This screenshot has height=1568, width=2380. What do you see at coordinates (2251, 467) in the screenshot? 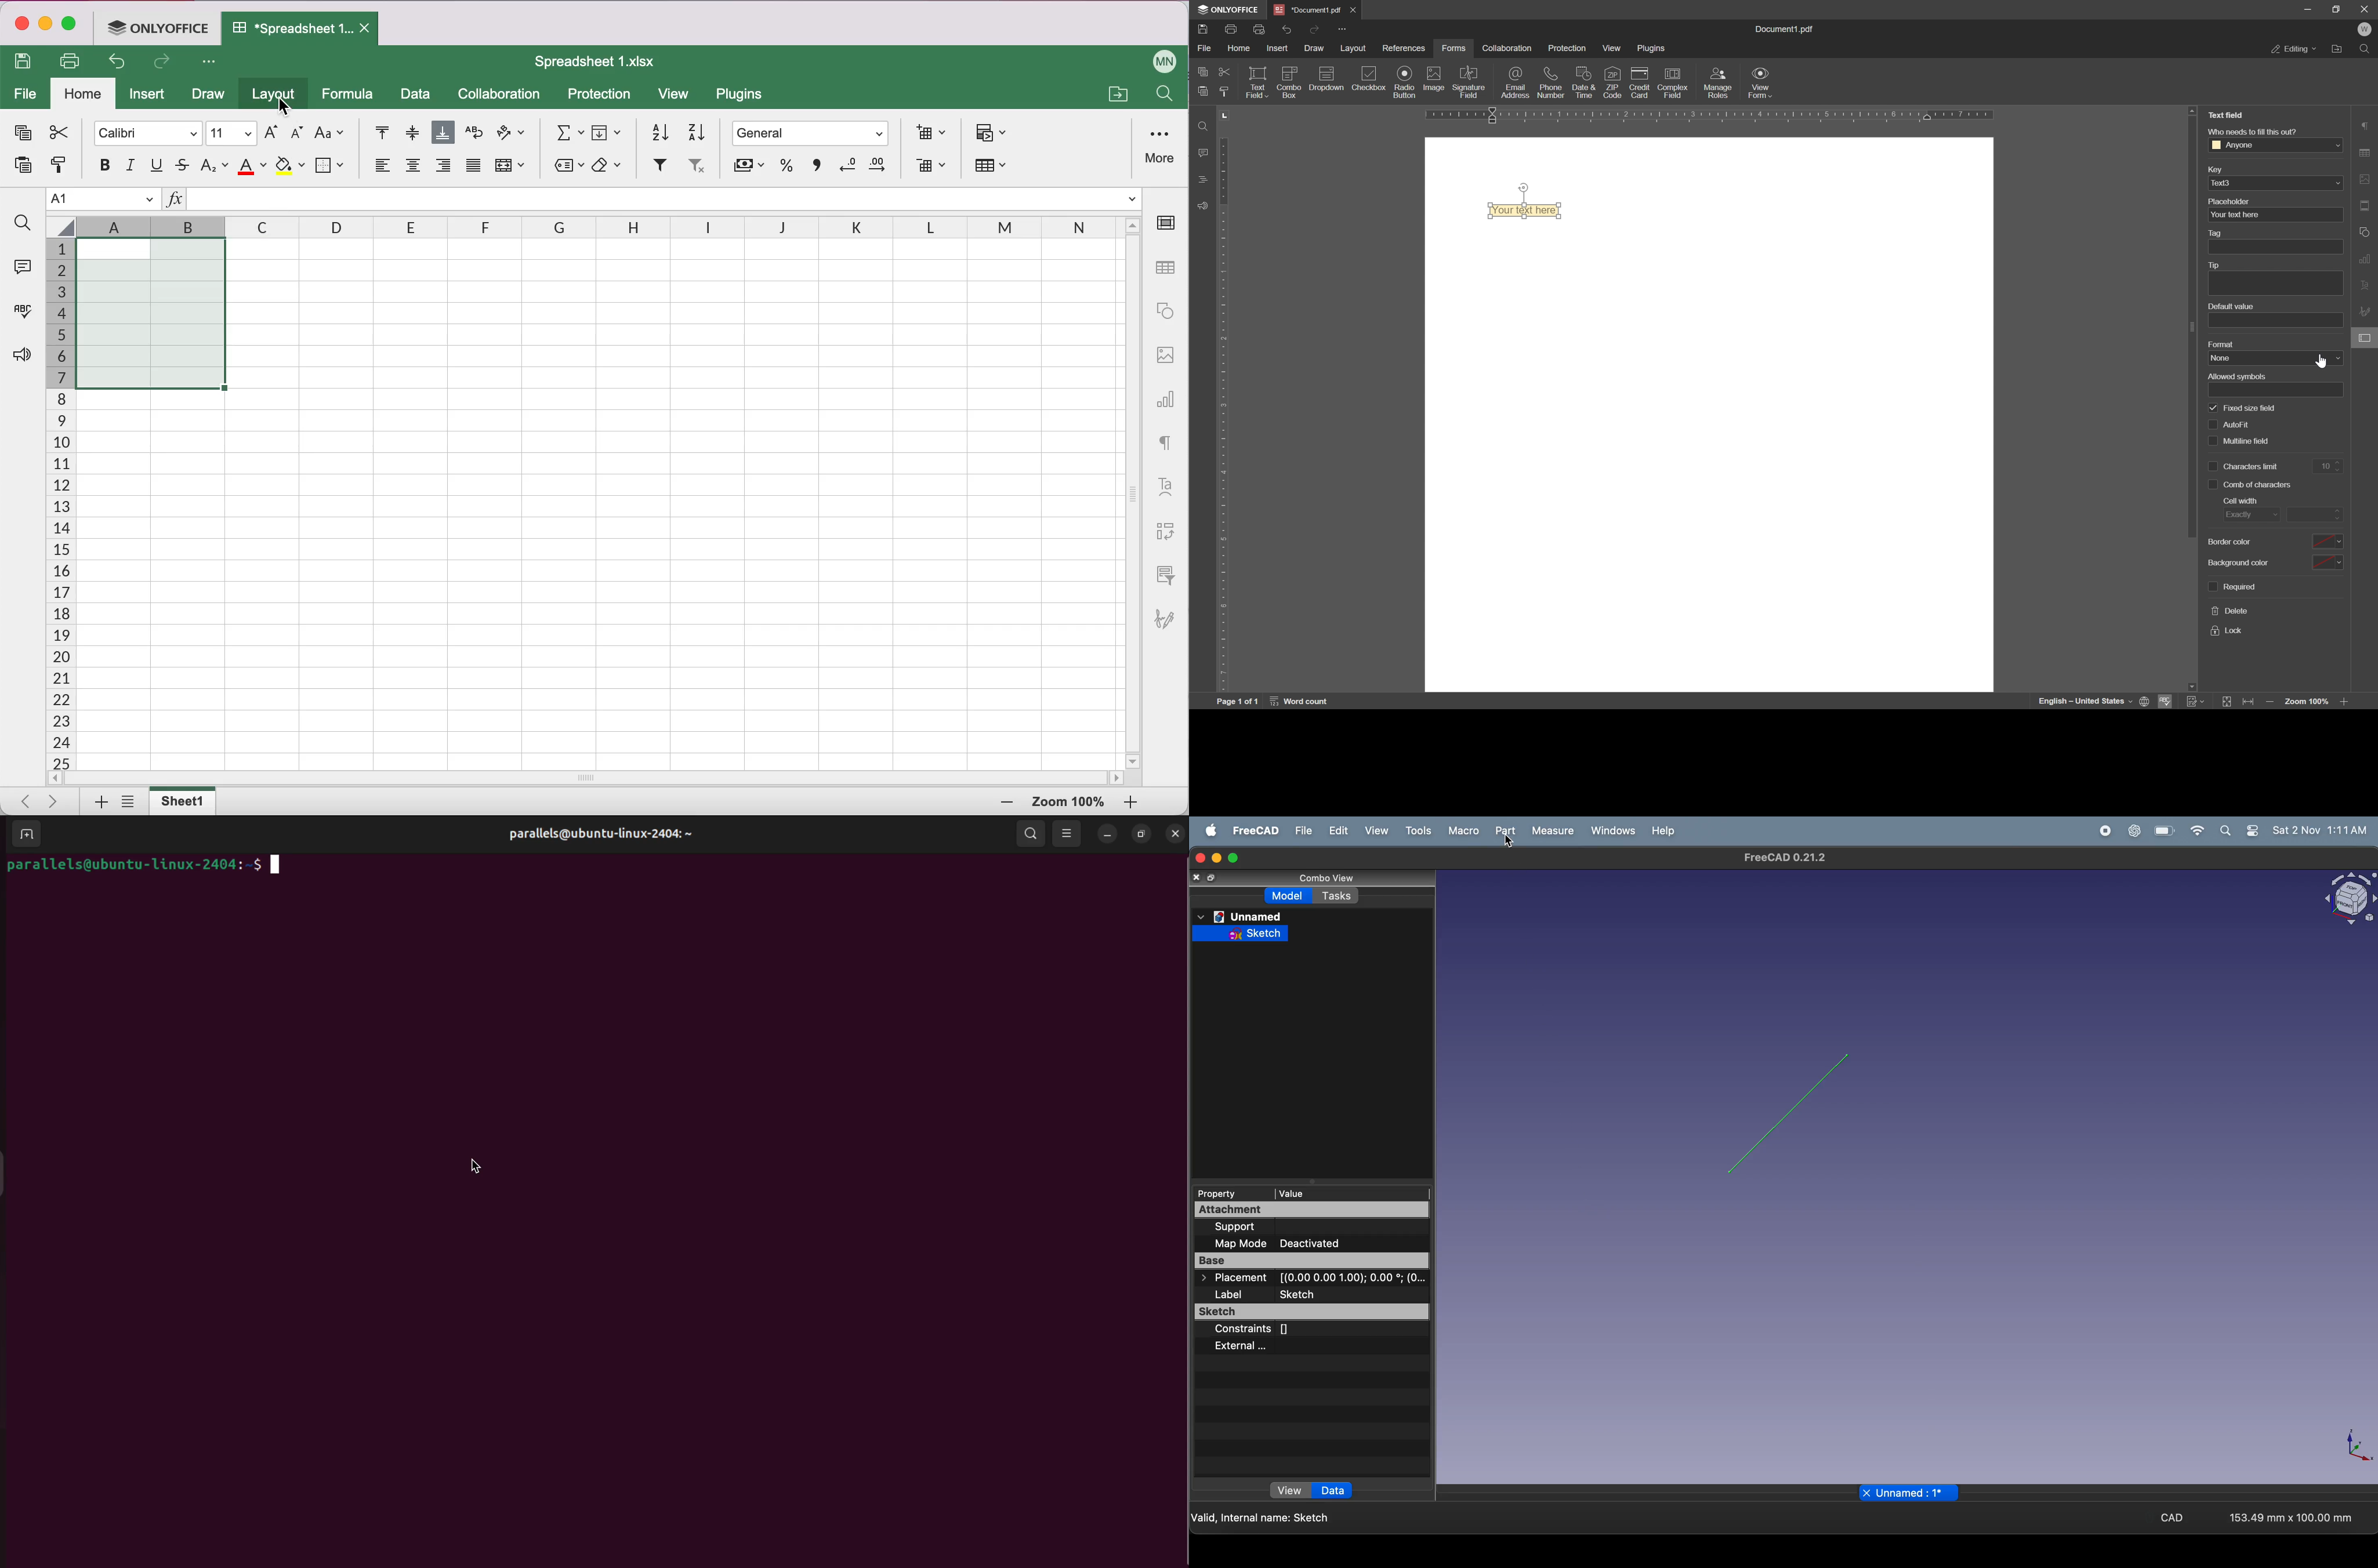
I see `characters limit` at bounding box center [2251, 467].